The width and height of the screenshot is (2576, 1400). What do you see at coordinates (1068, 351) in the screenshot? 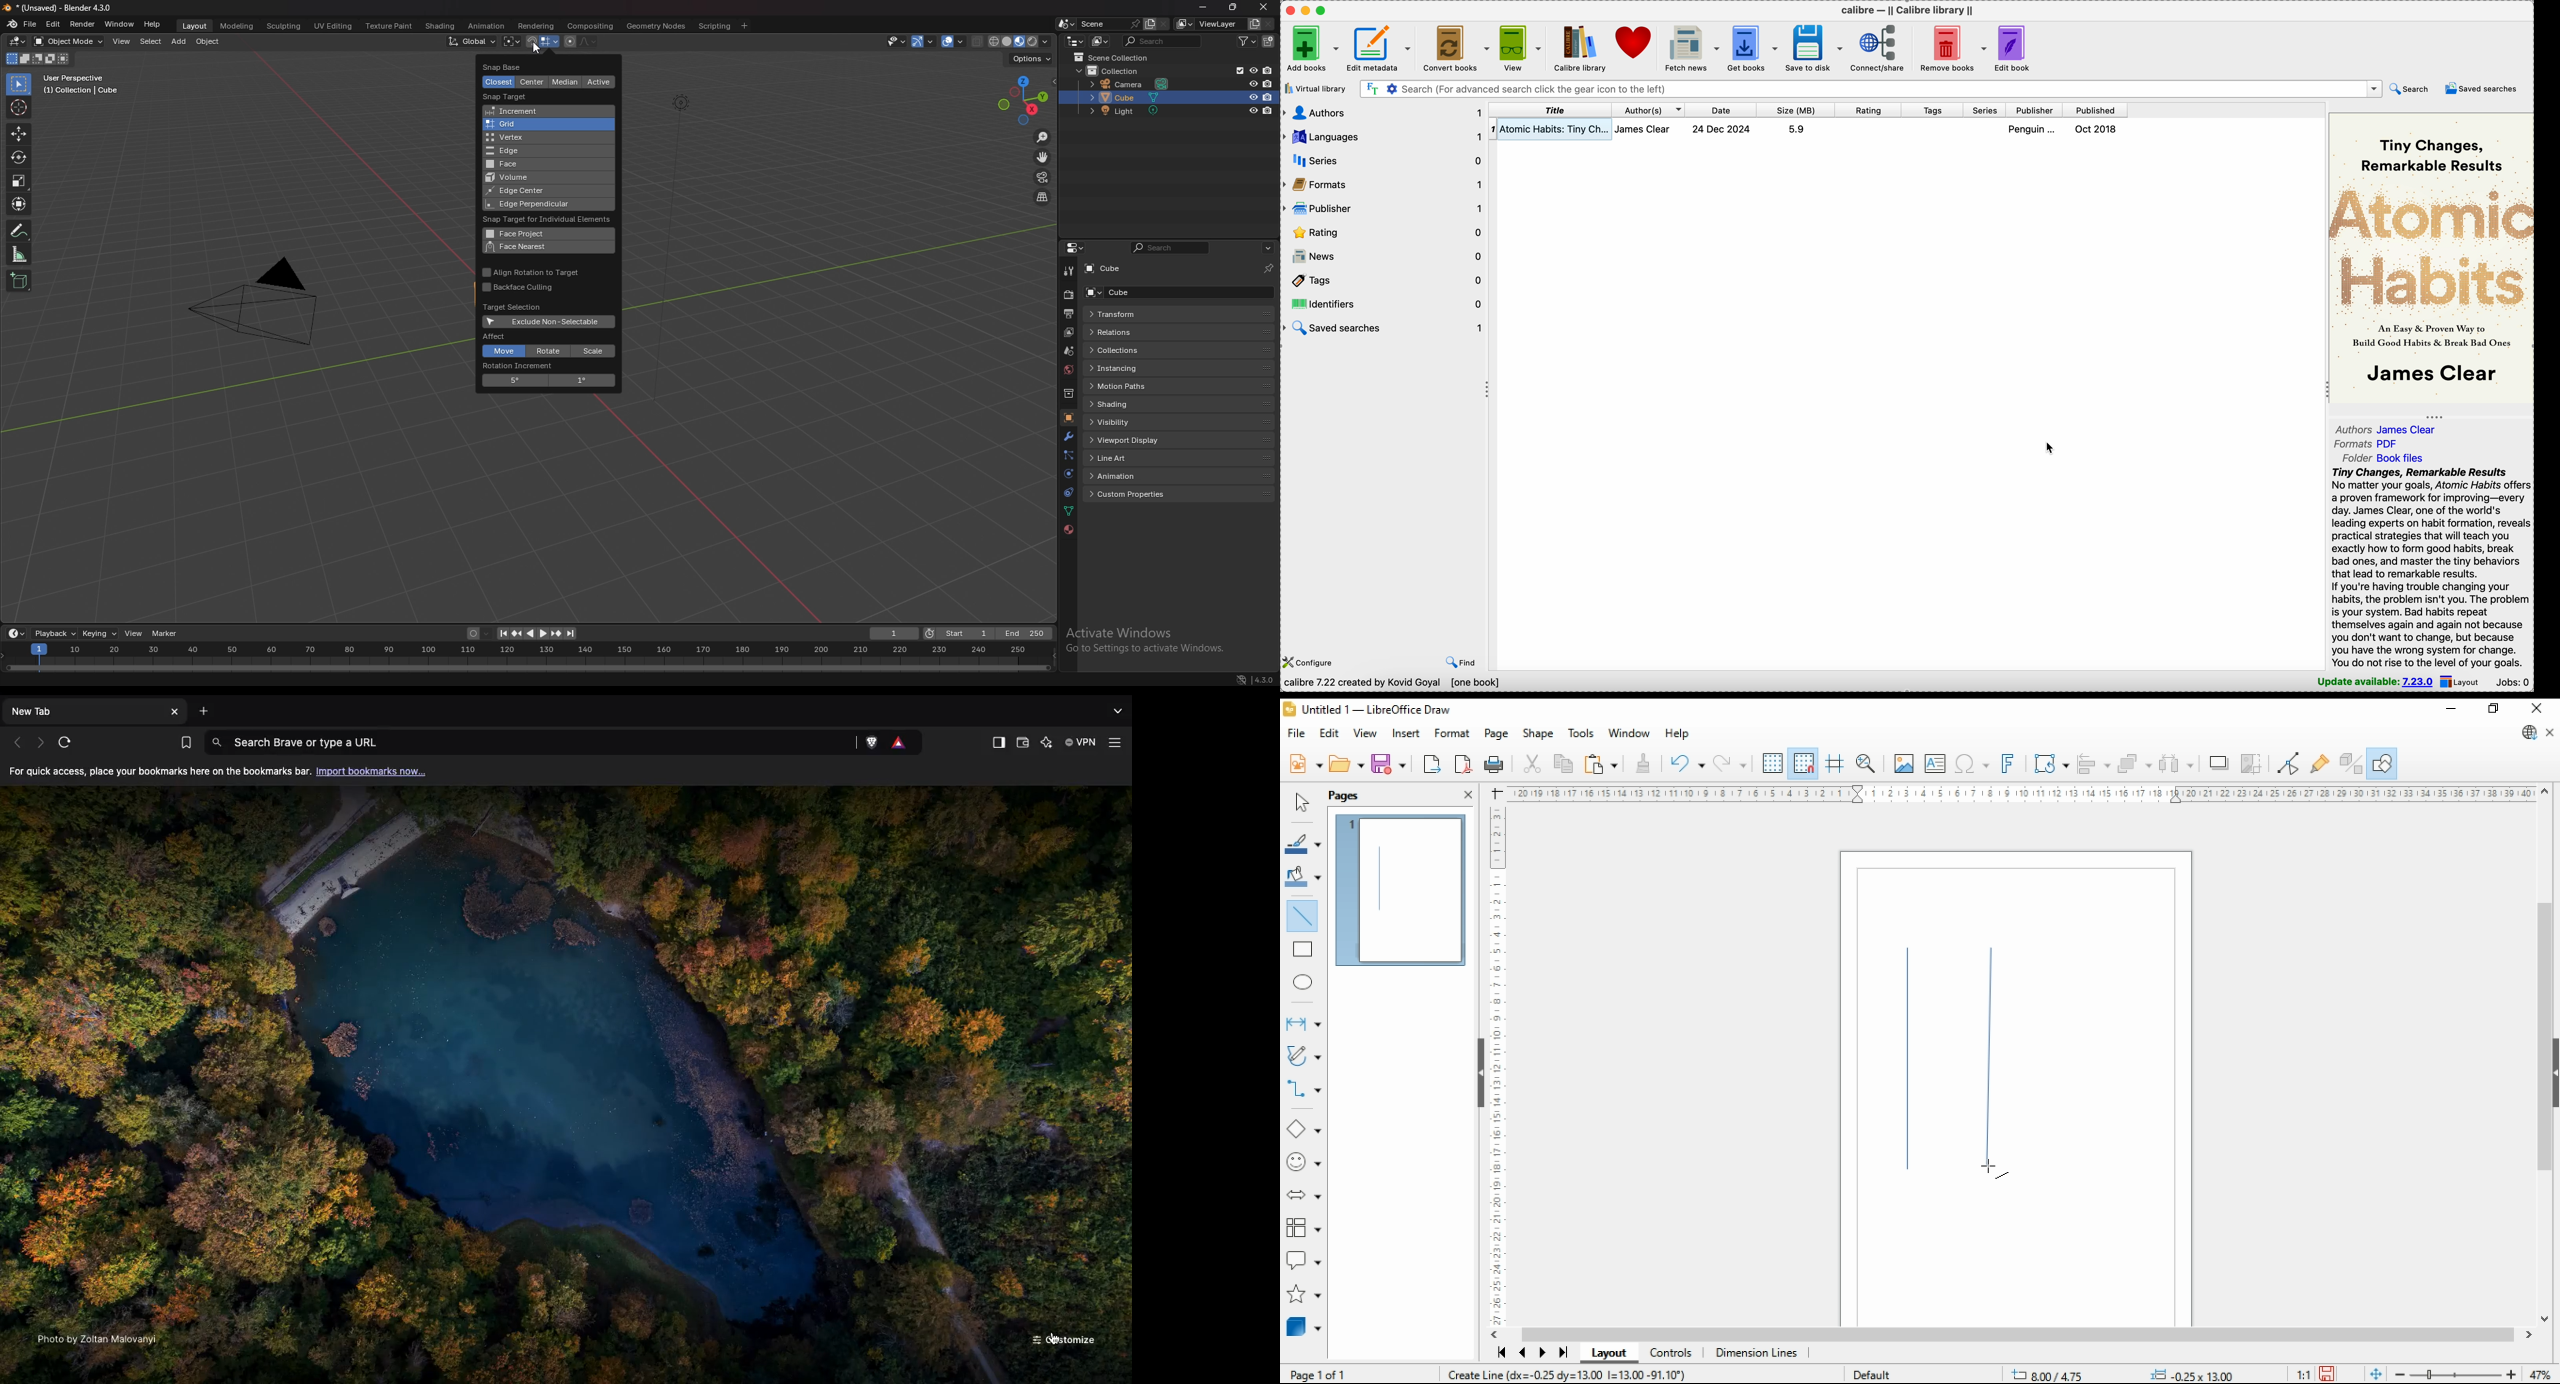
I see `scene` at bounding box center [1068, 351].